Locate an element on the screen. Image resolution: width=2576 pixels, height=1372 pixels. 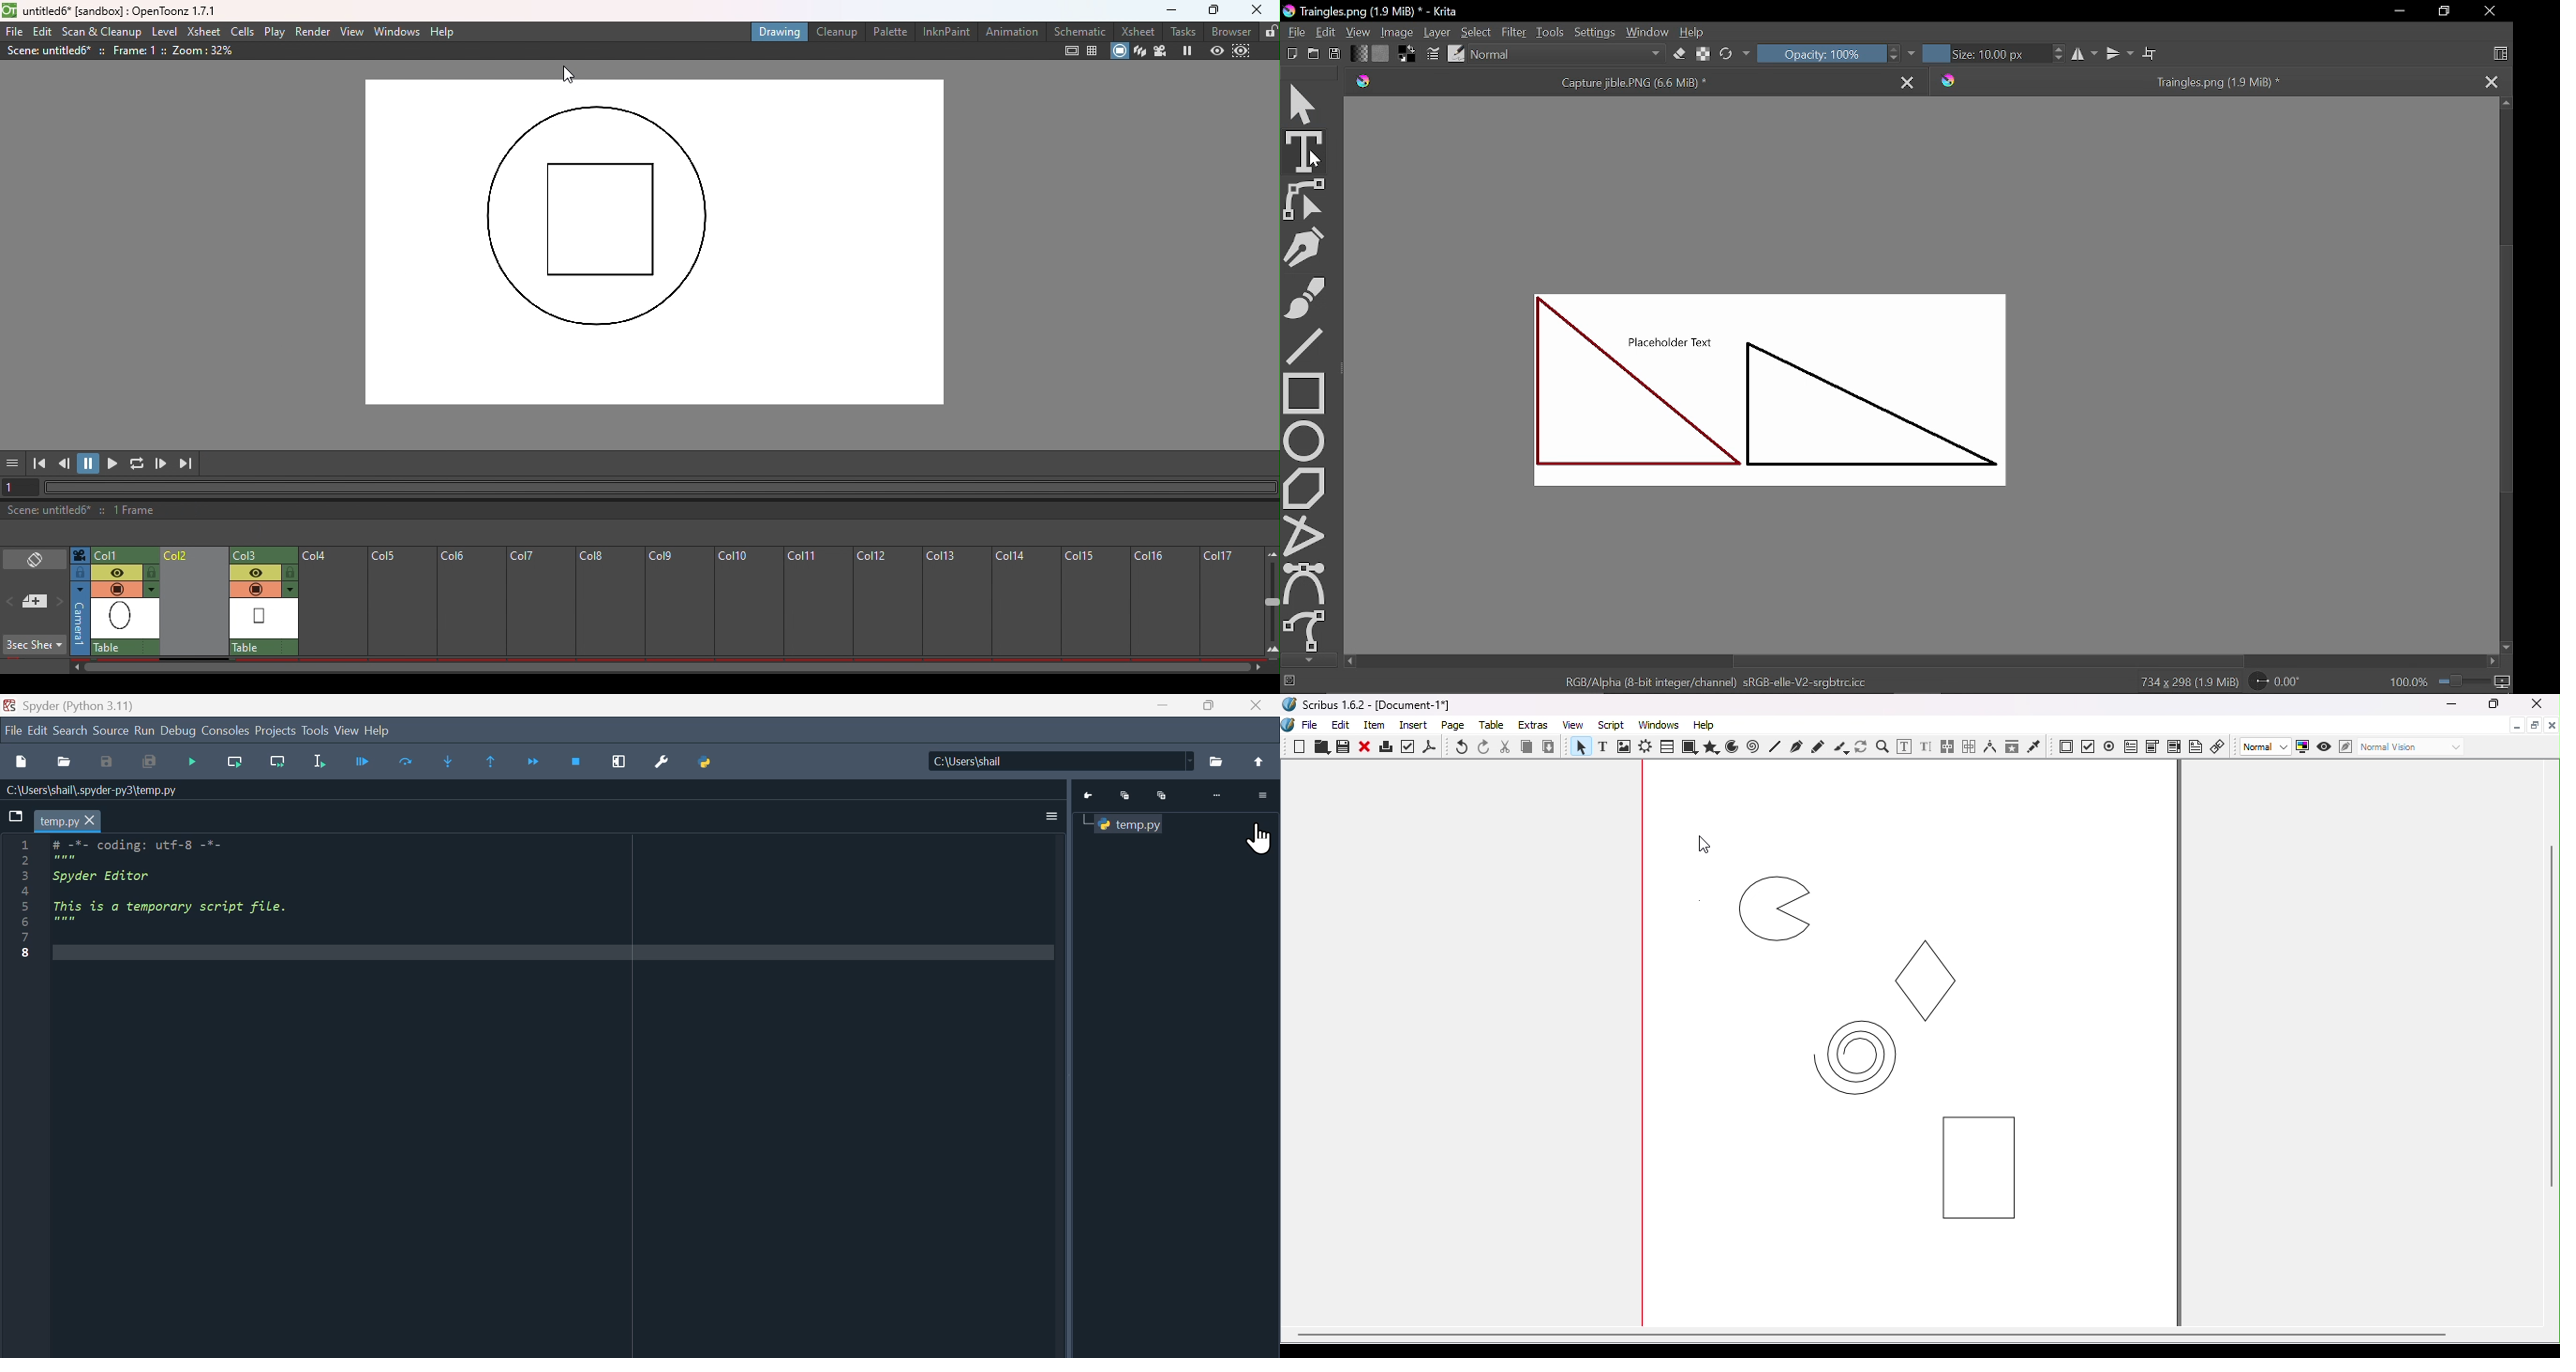
Bezier curve tool is located at coordinates (1305, 581).